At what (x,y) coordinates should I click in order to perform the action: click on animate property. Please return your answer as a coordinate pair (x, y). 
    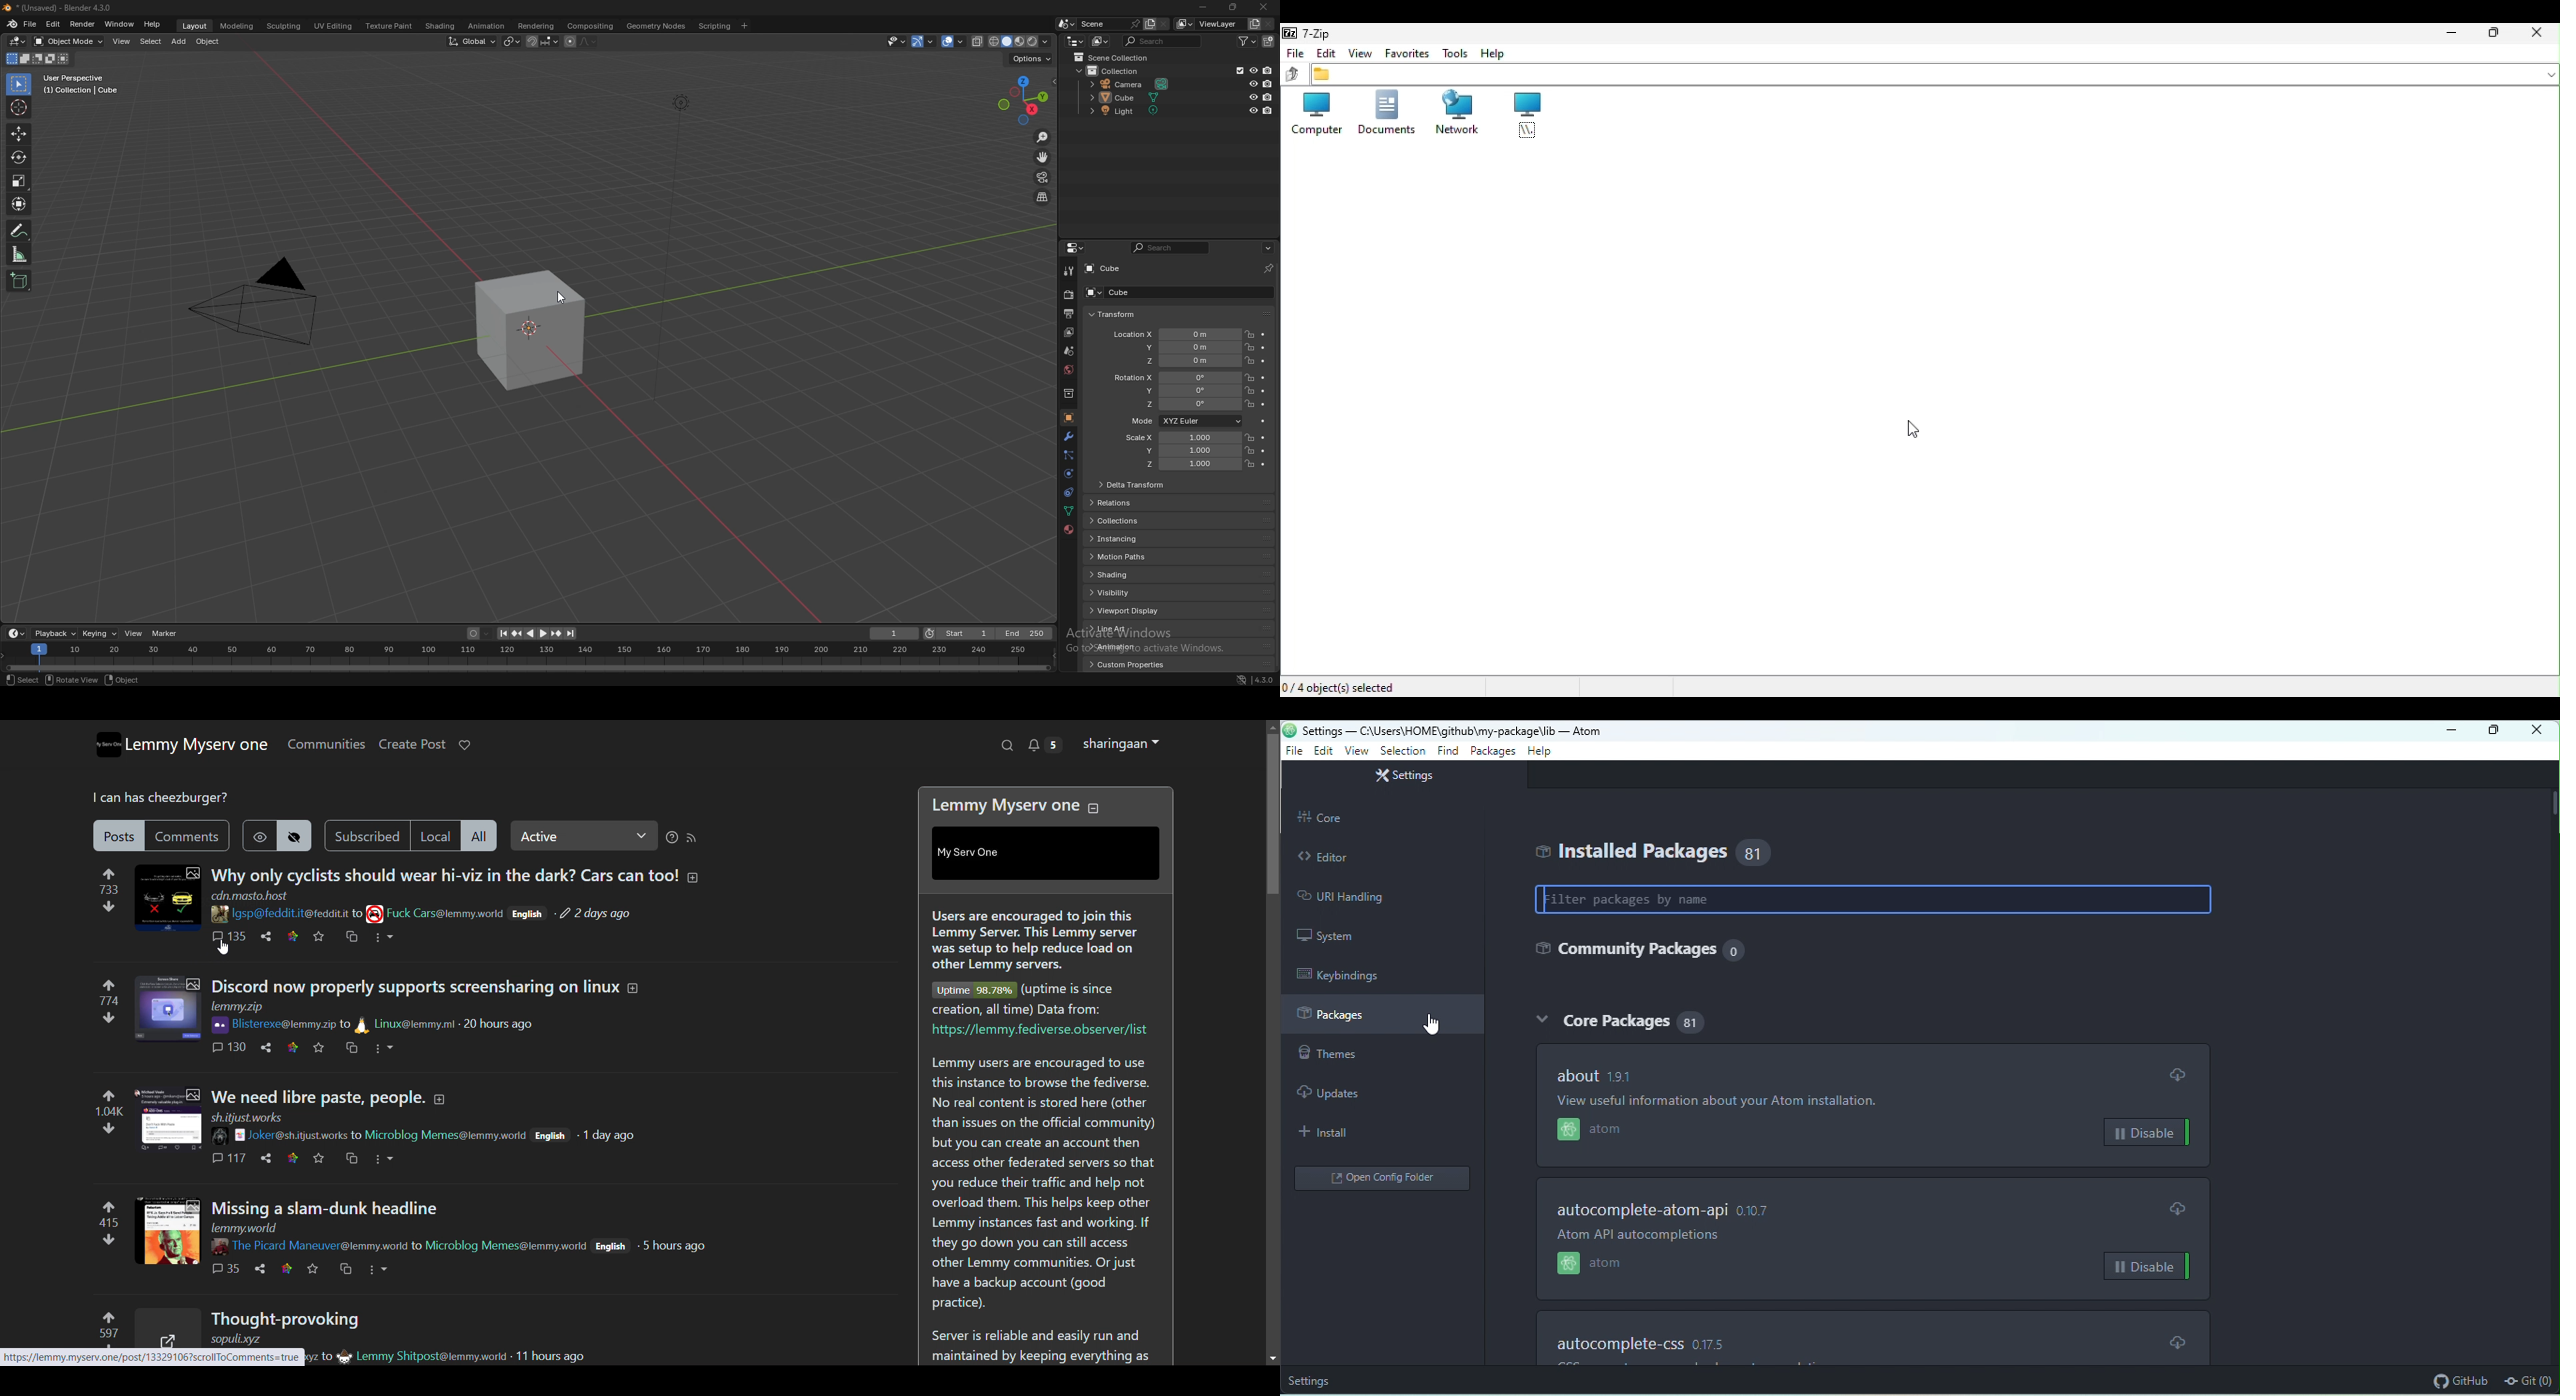
    Looking at the image, I should click on (1263, 361).